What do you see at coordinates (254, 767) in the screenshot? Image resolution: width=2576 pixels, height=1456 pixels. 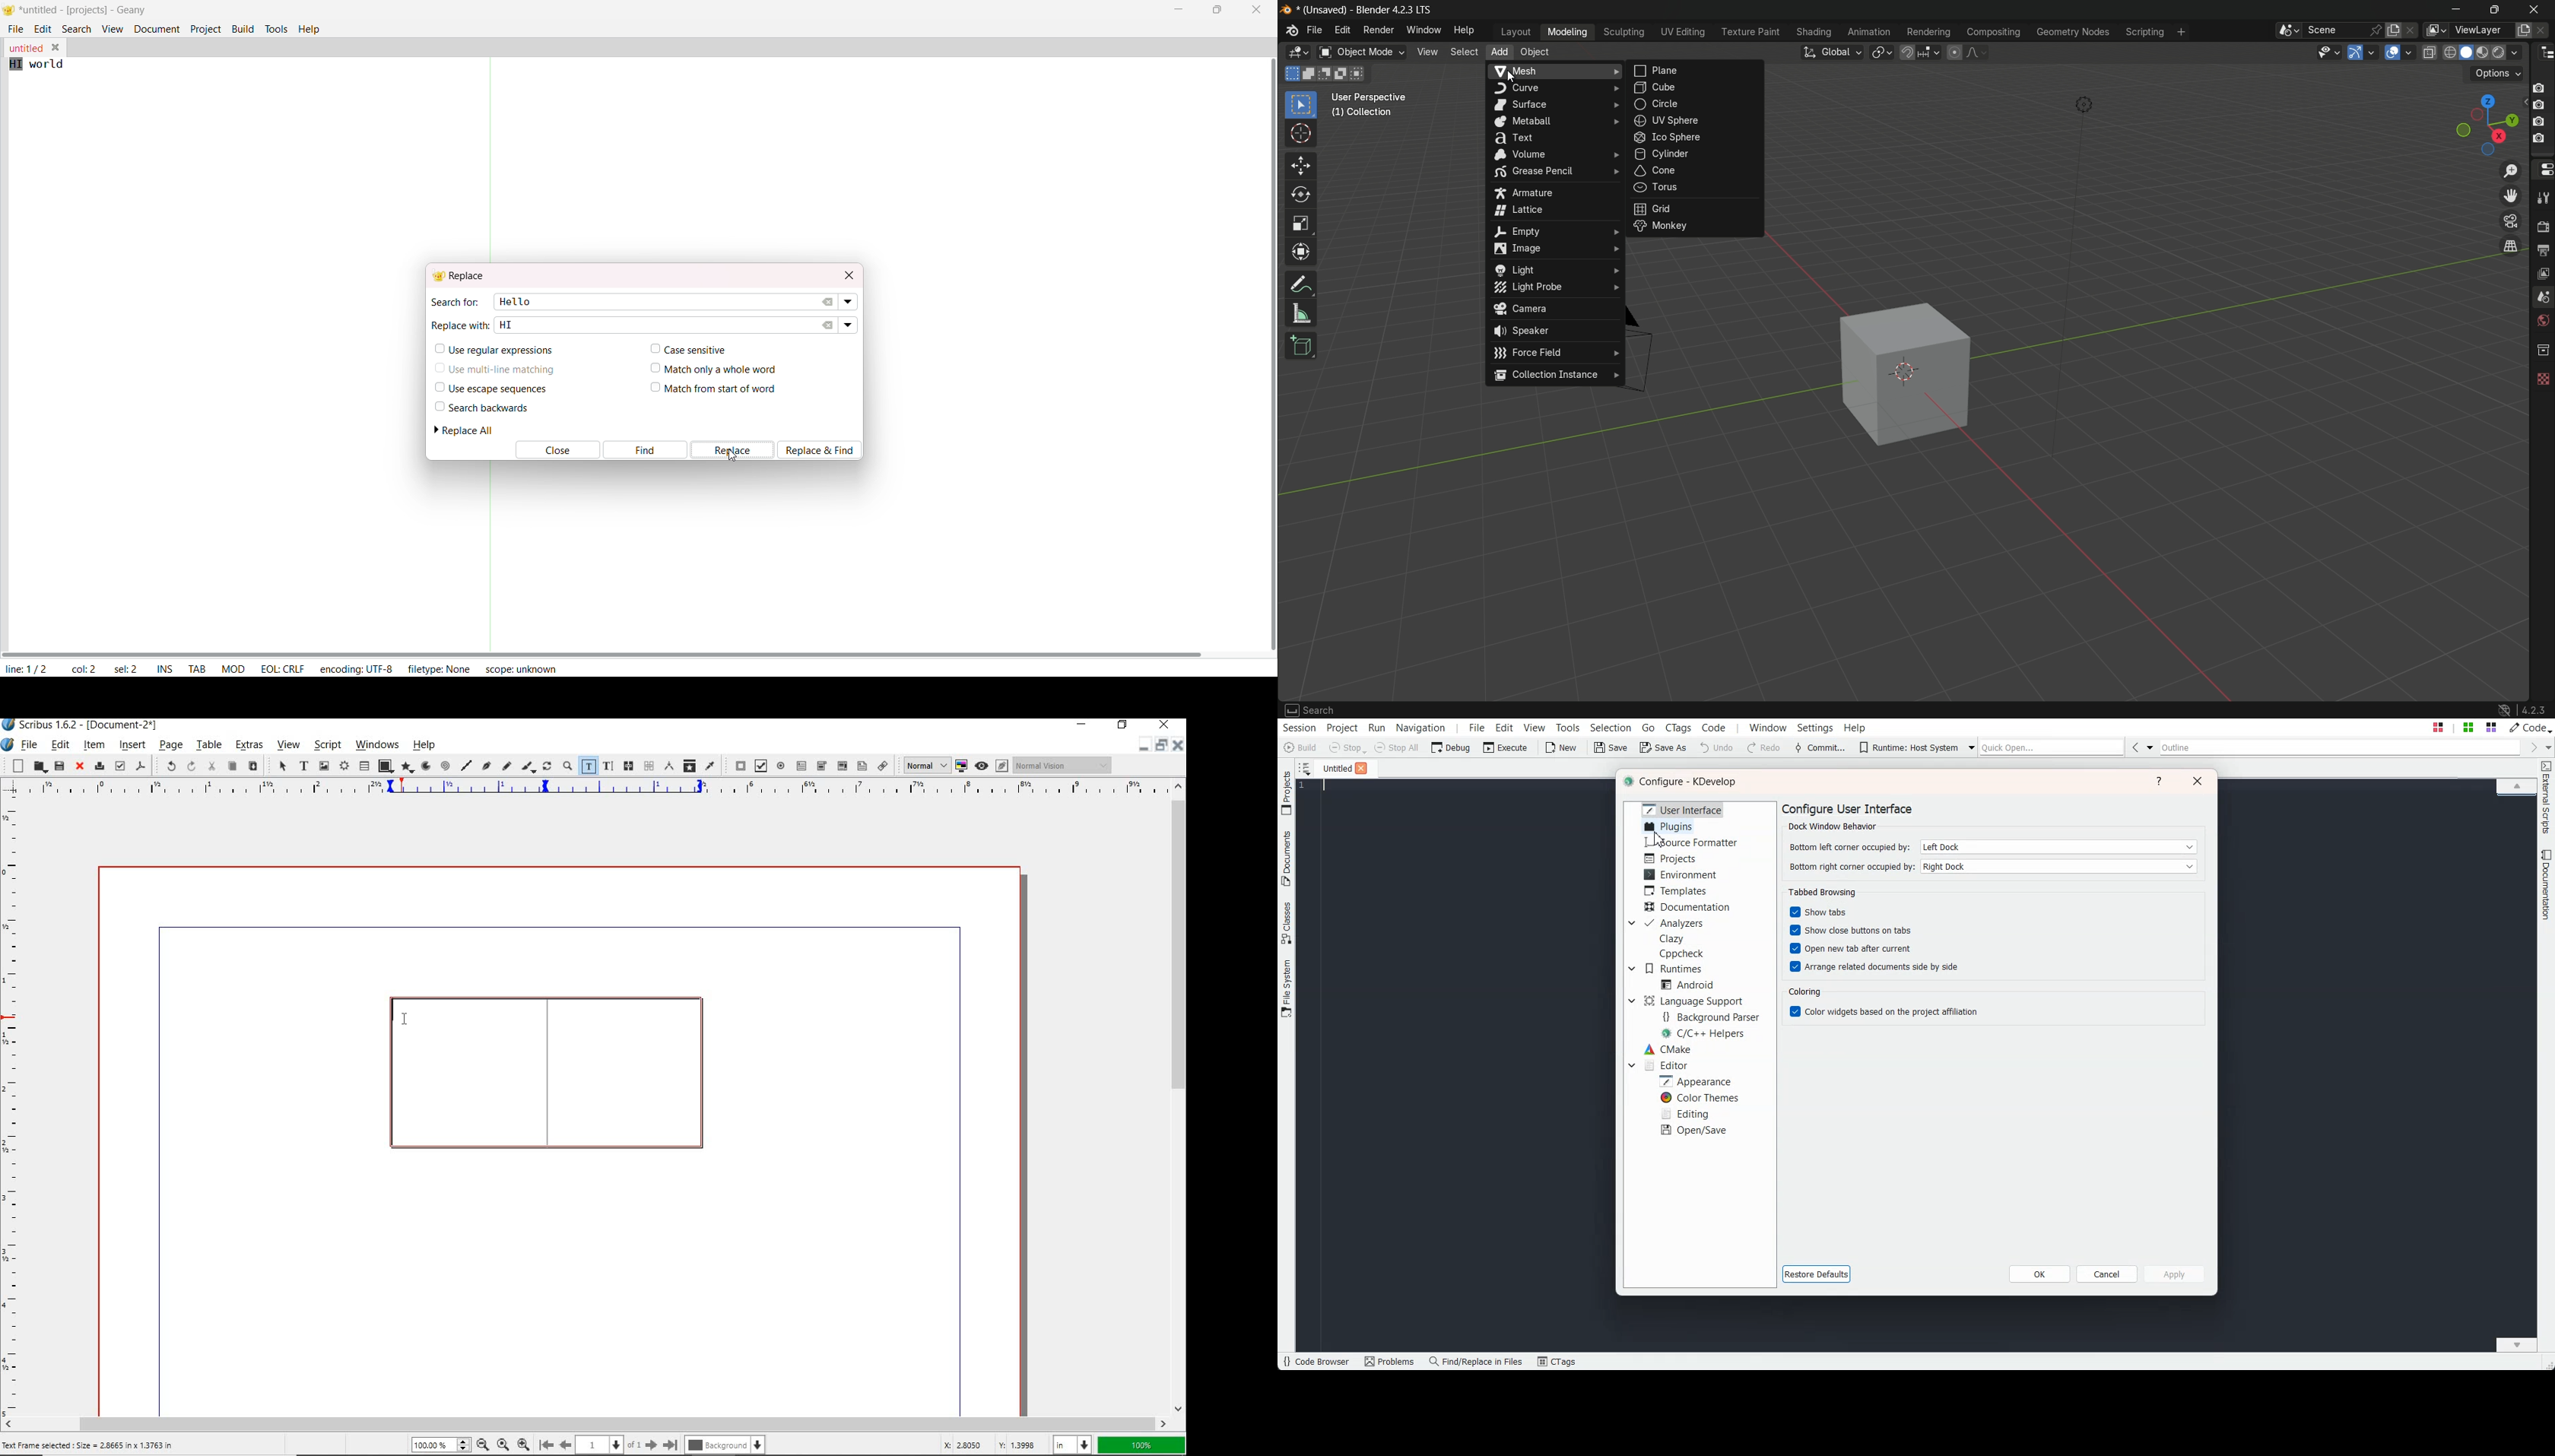 I see `paste` at bounding box center [254, 767].